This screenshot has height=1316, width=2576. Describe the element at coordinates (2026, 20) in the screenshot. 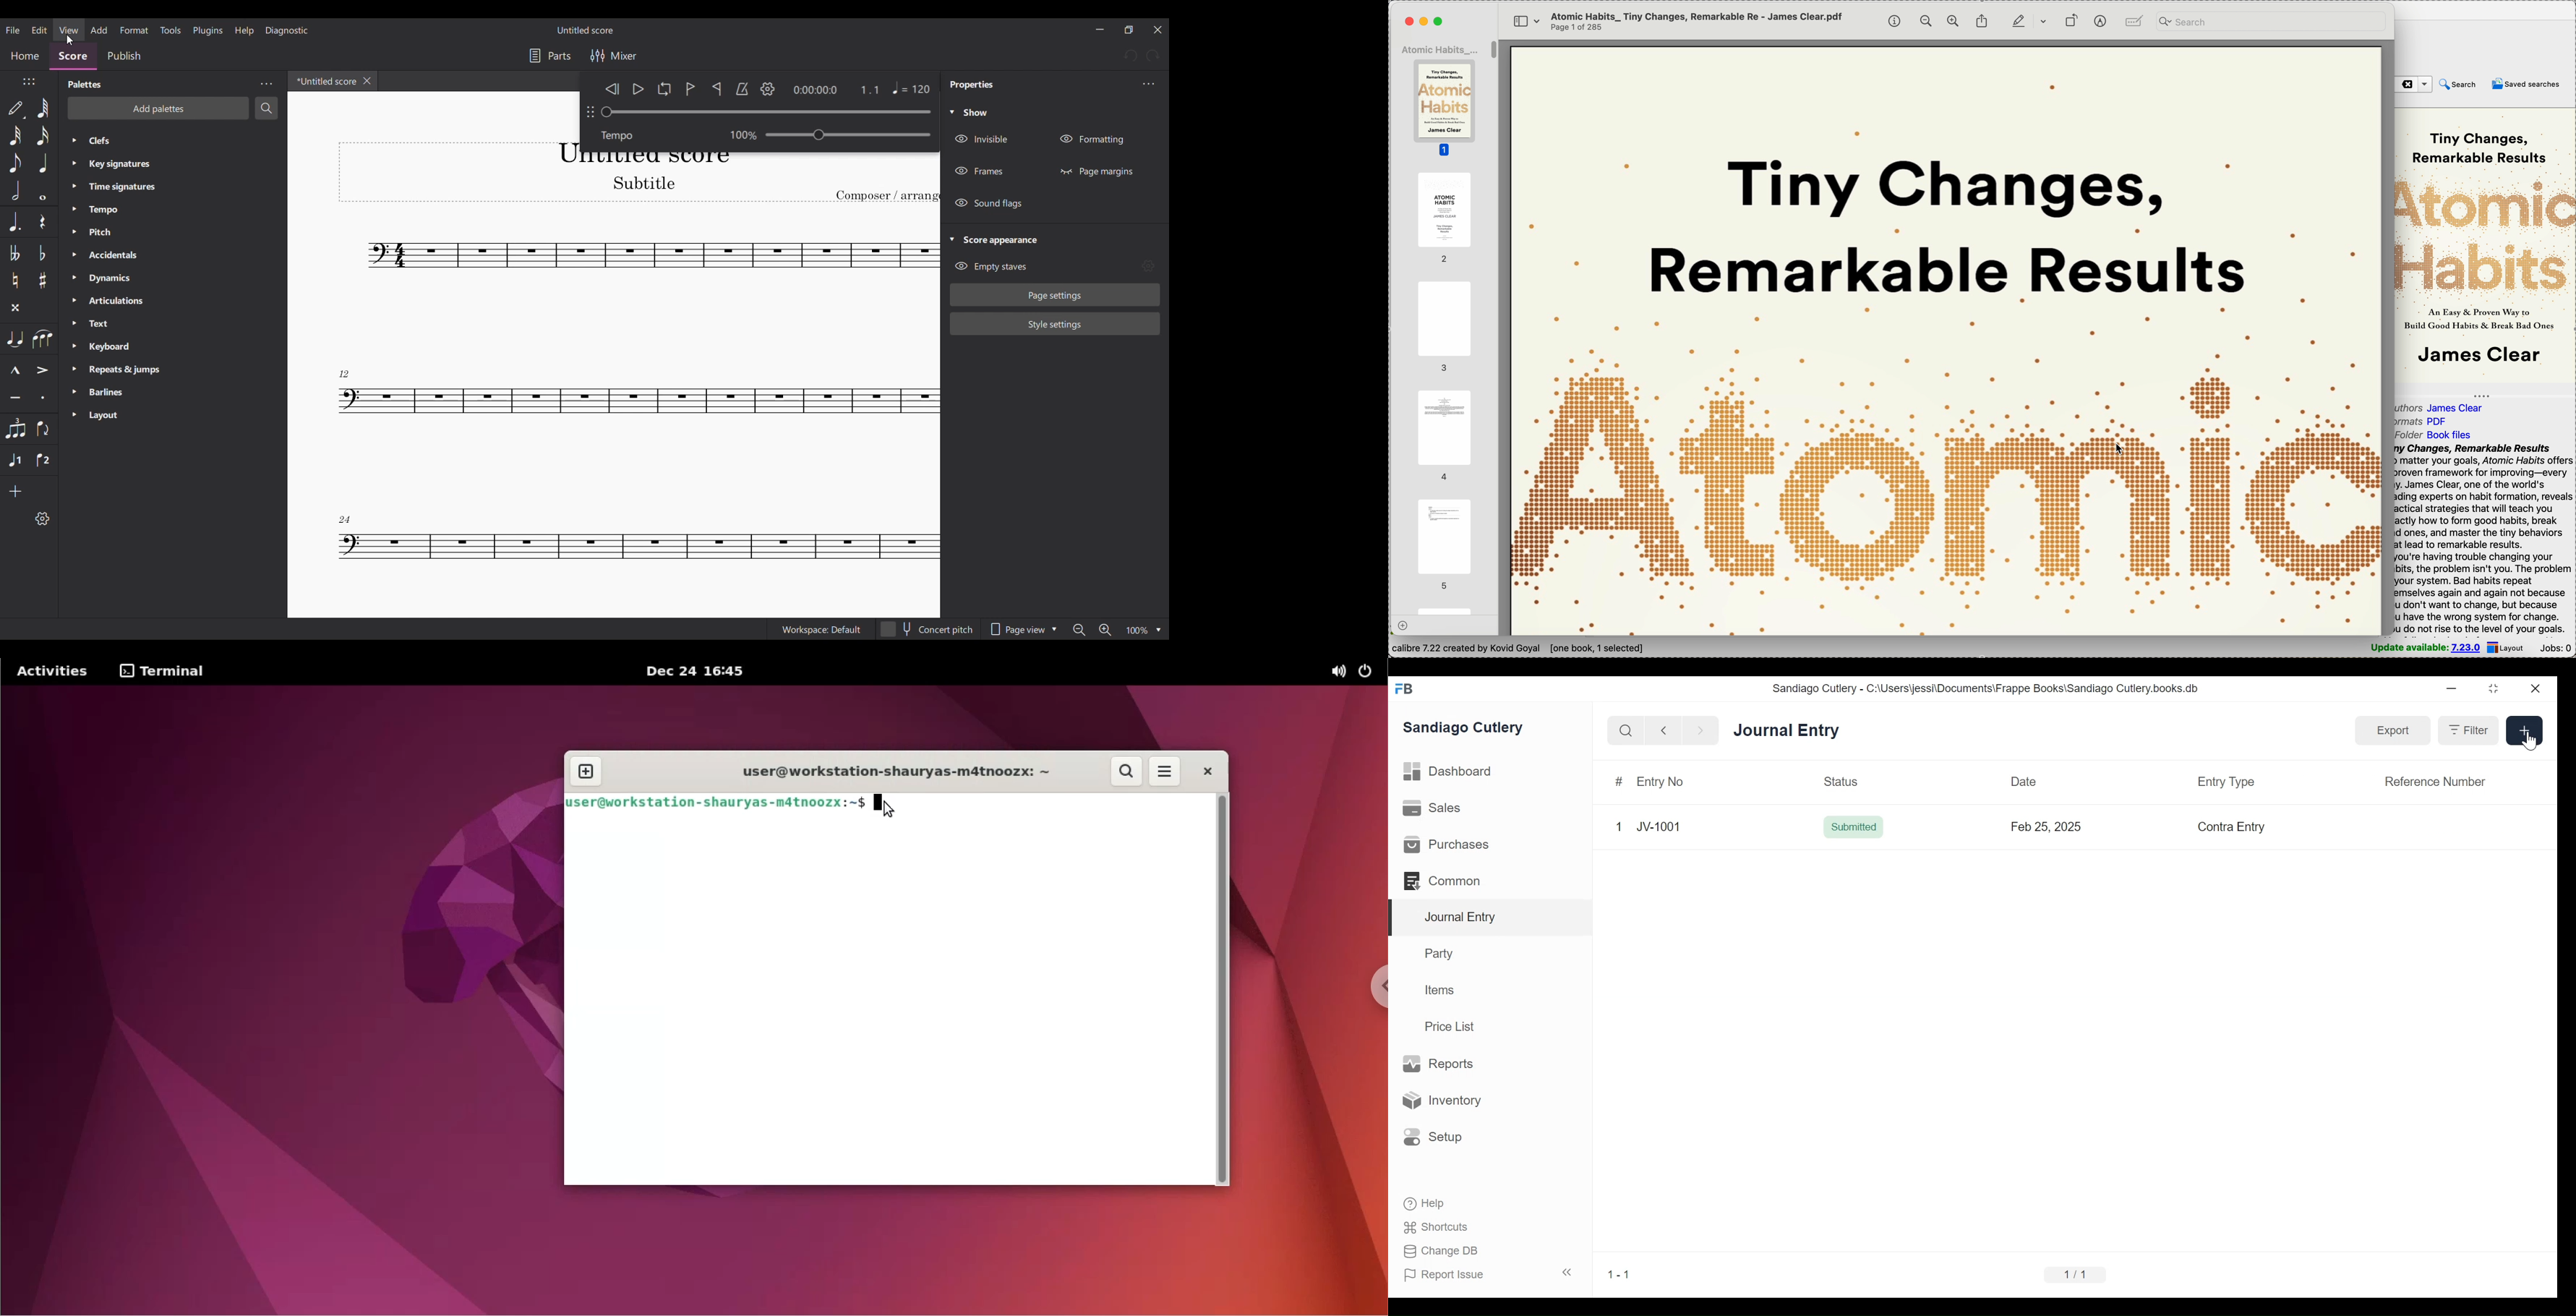

I see `draw` at that location.